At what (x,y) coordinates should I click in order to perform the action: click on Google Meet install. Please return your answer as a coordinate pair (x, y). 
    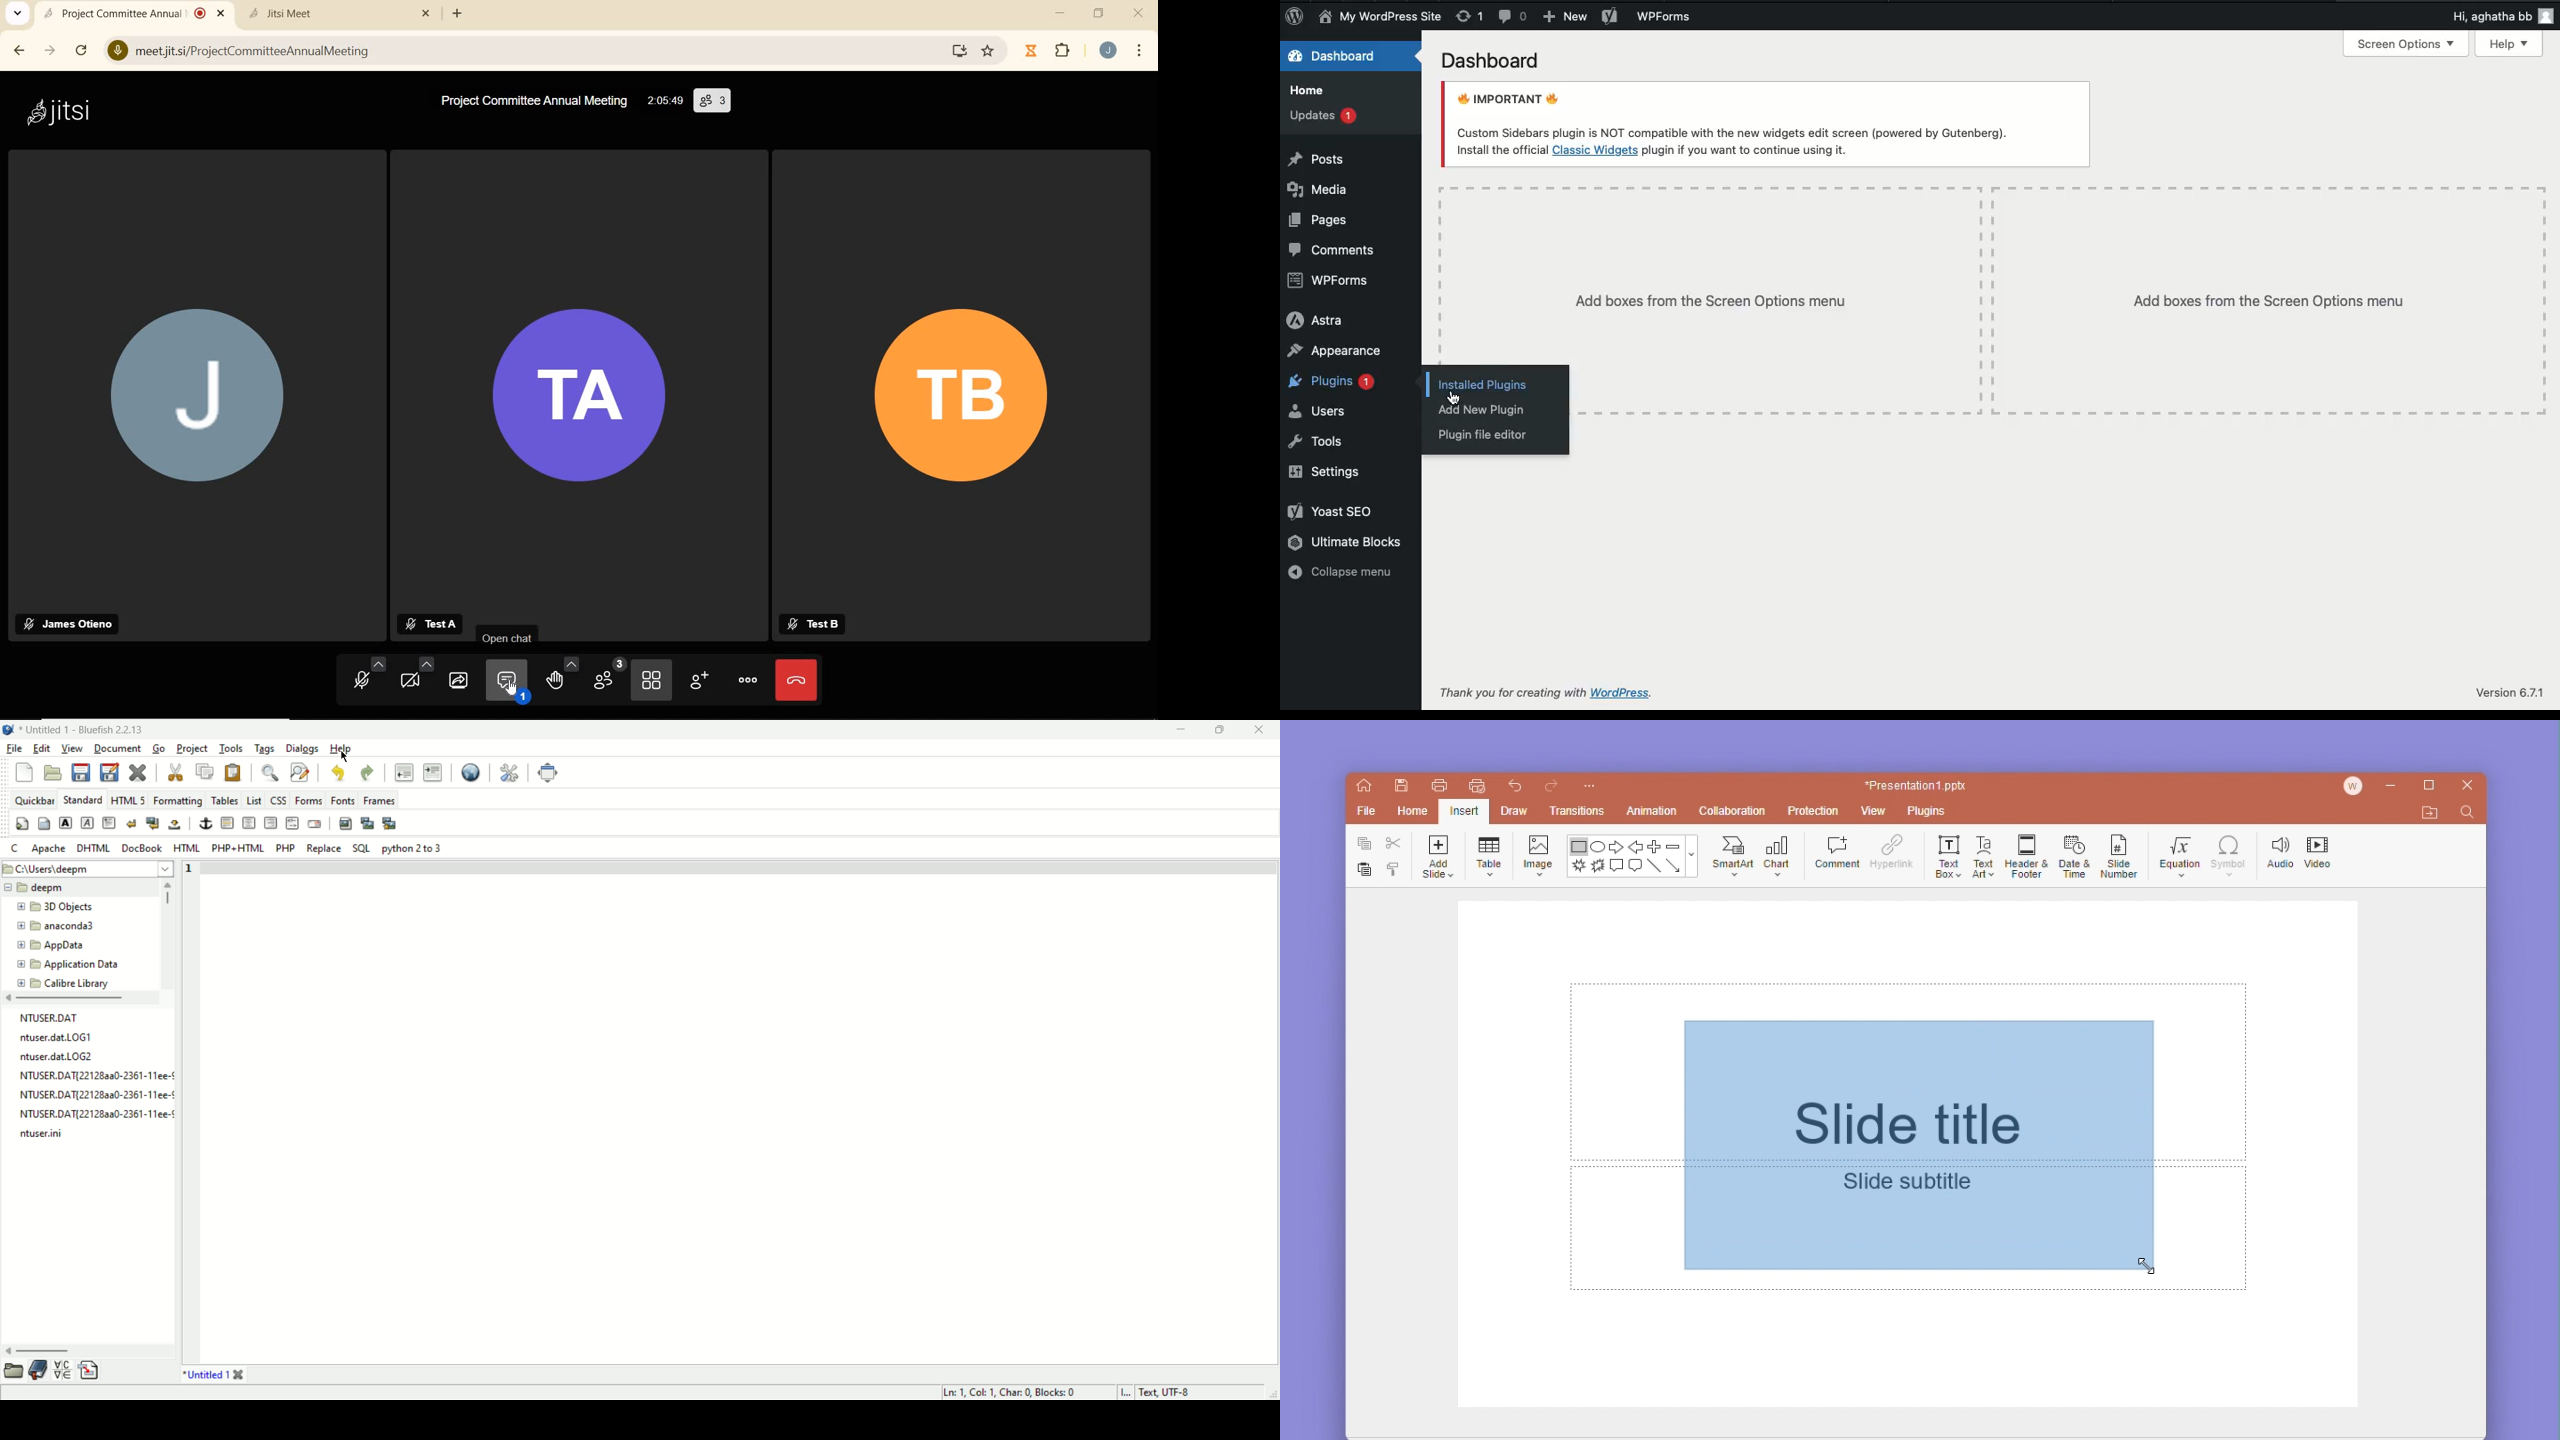
    Looking at the image, I should click on (954, 52).